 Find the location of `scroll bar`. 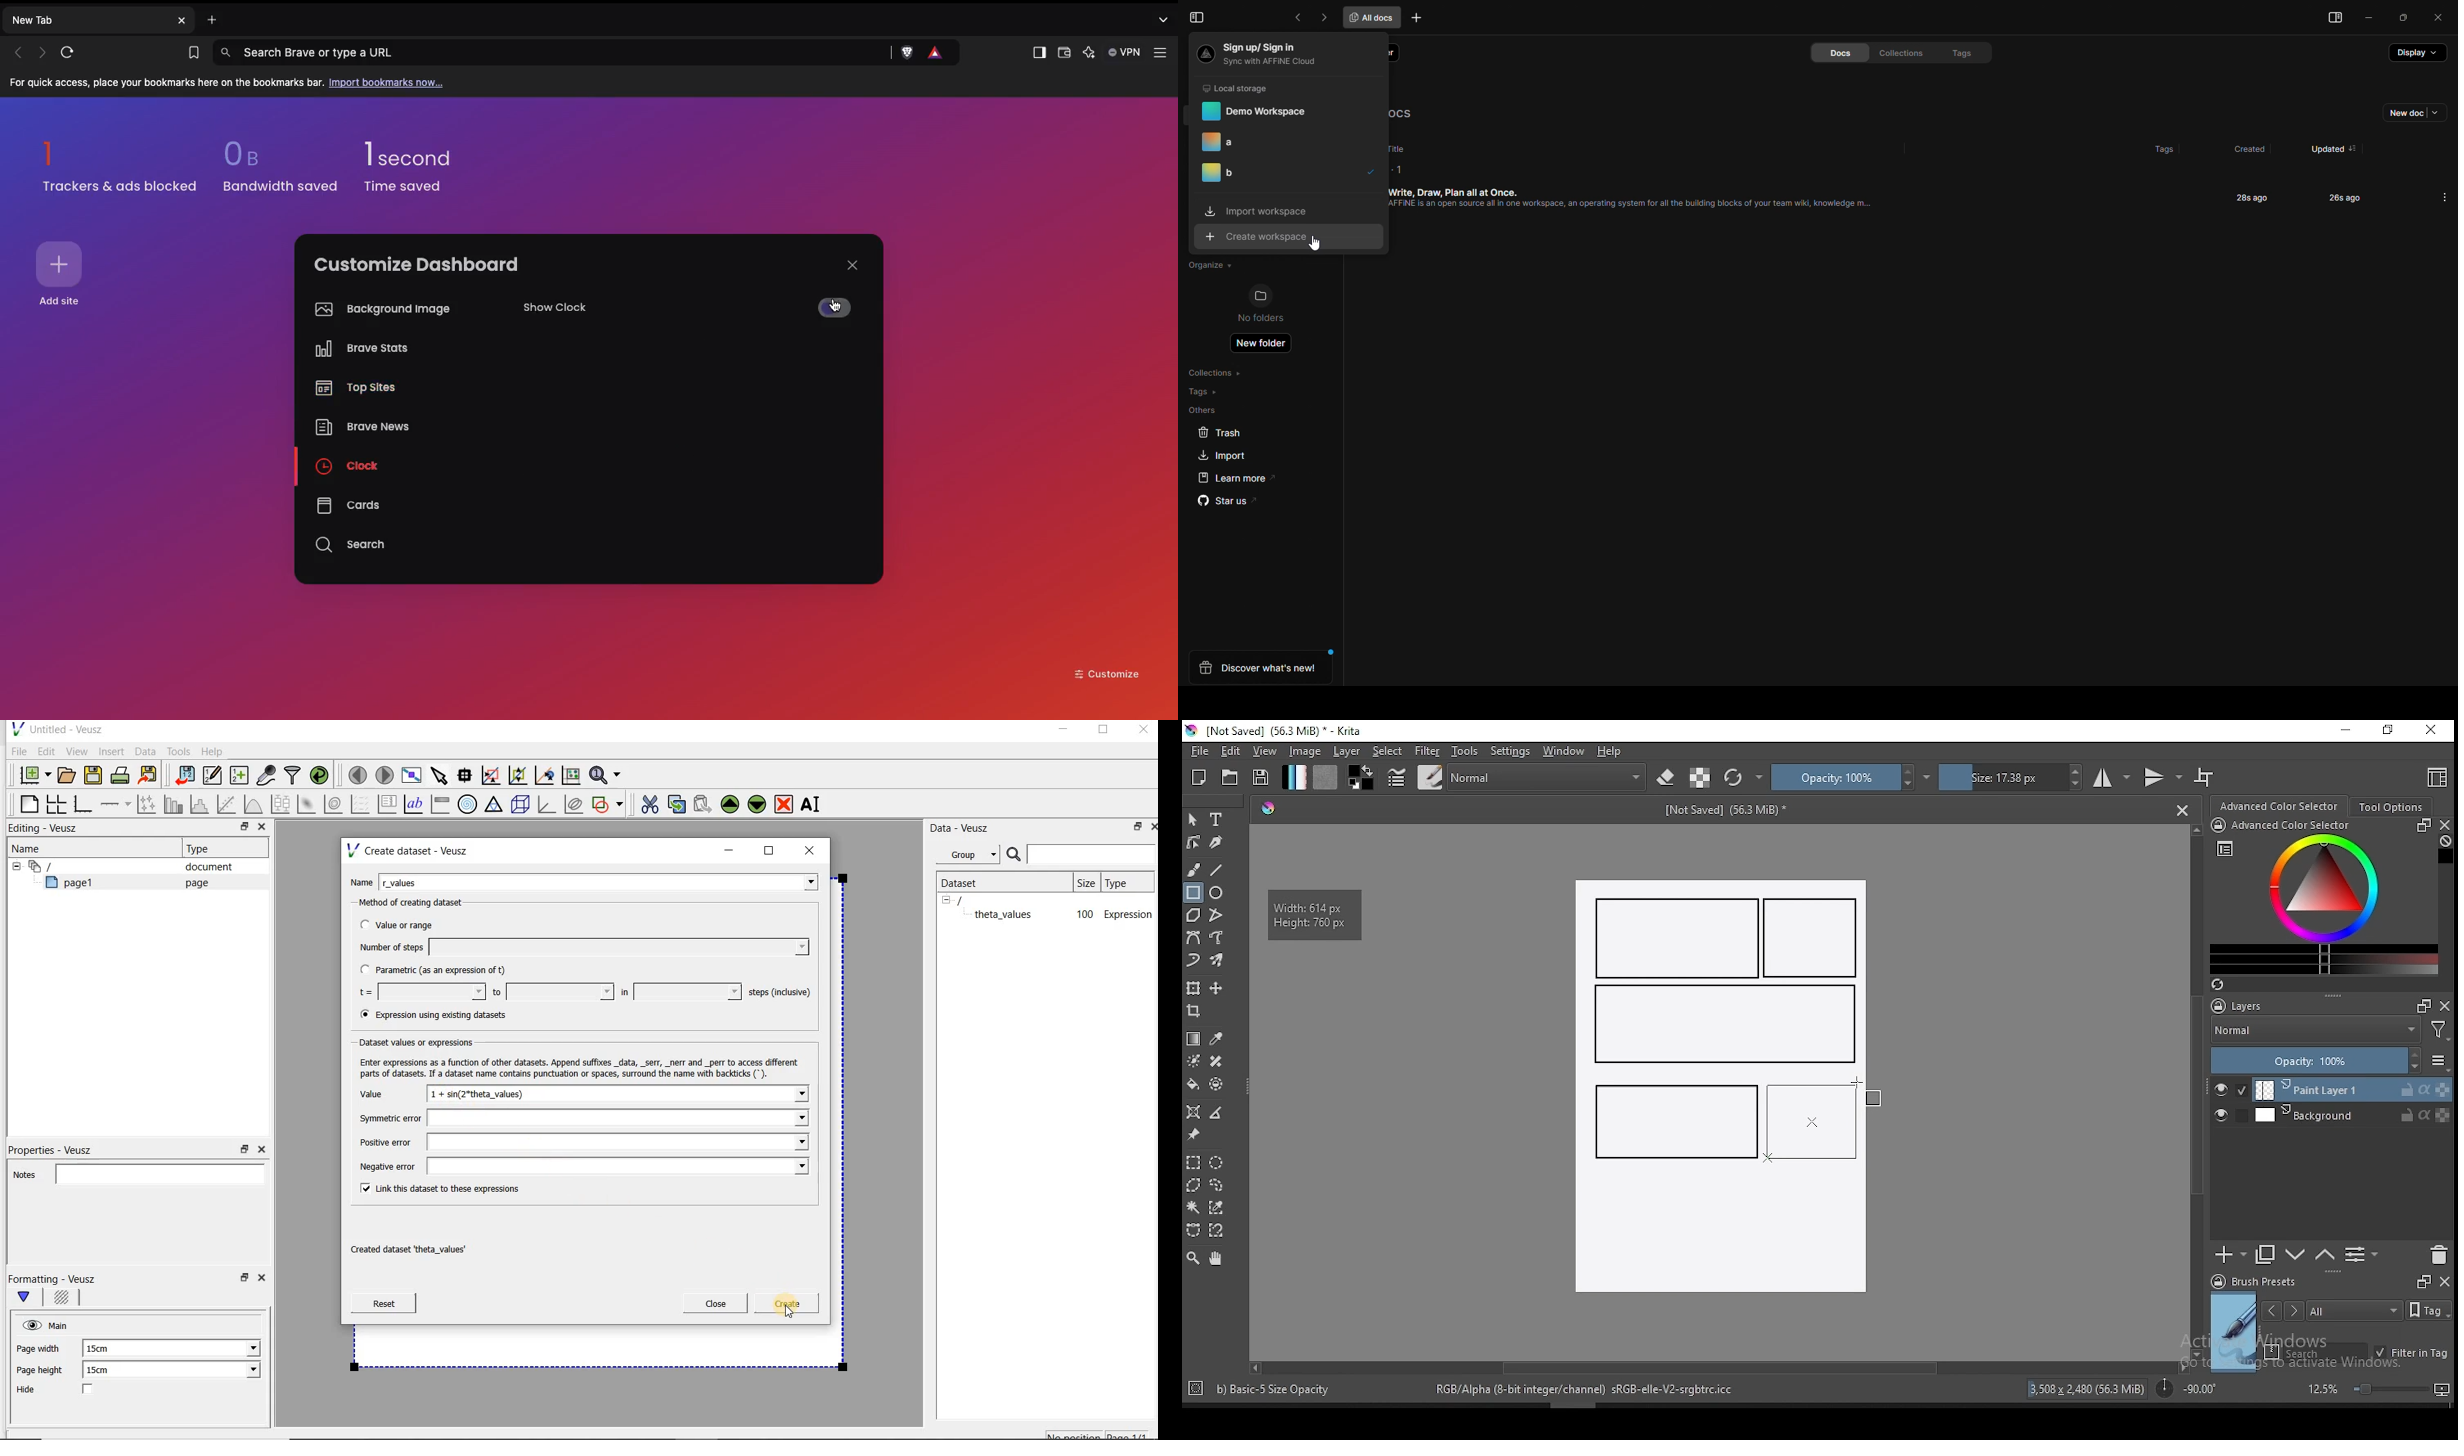

scroll bar is located at coordinates (1717, 1366).